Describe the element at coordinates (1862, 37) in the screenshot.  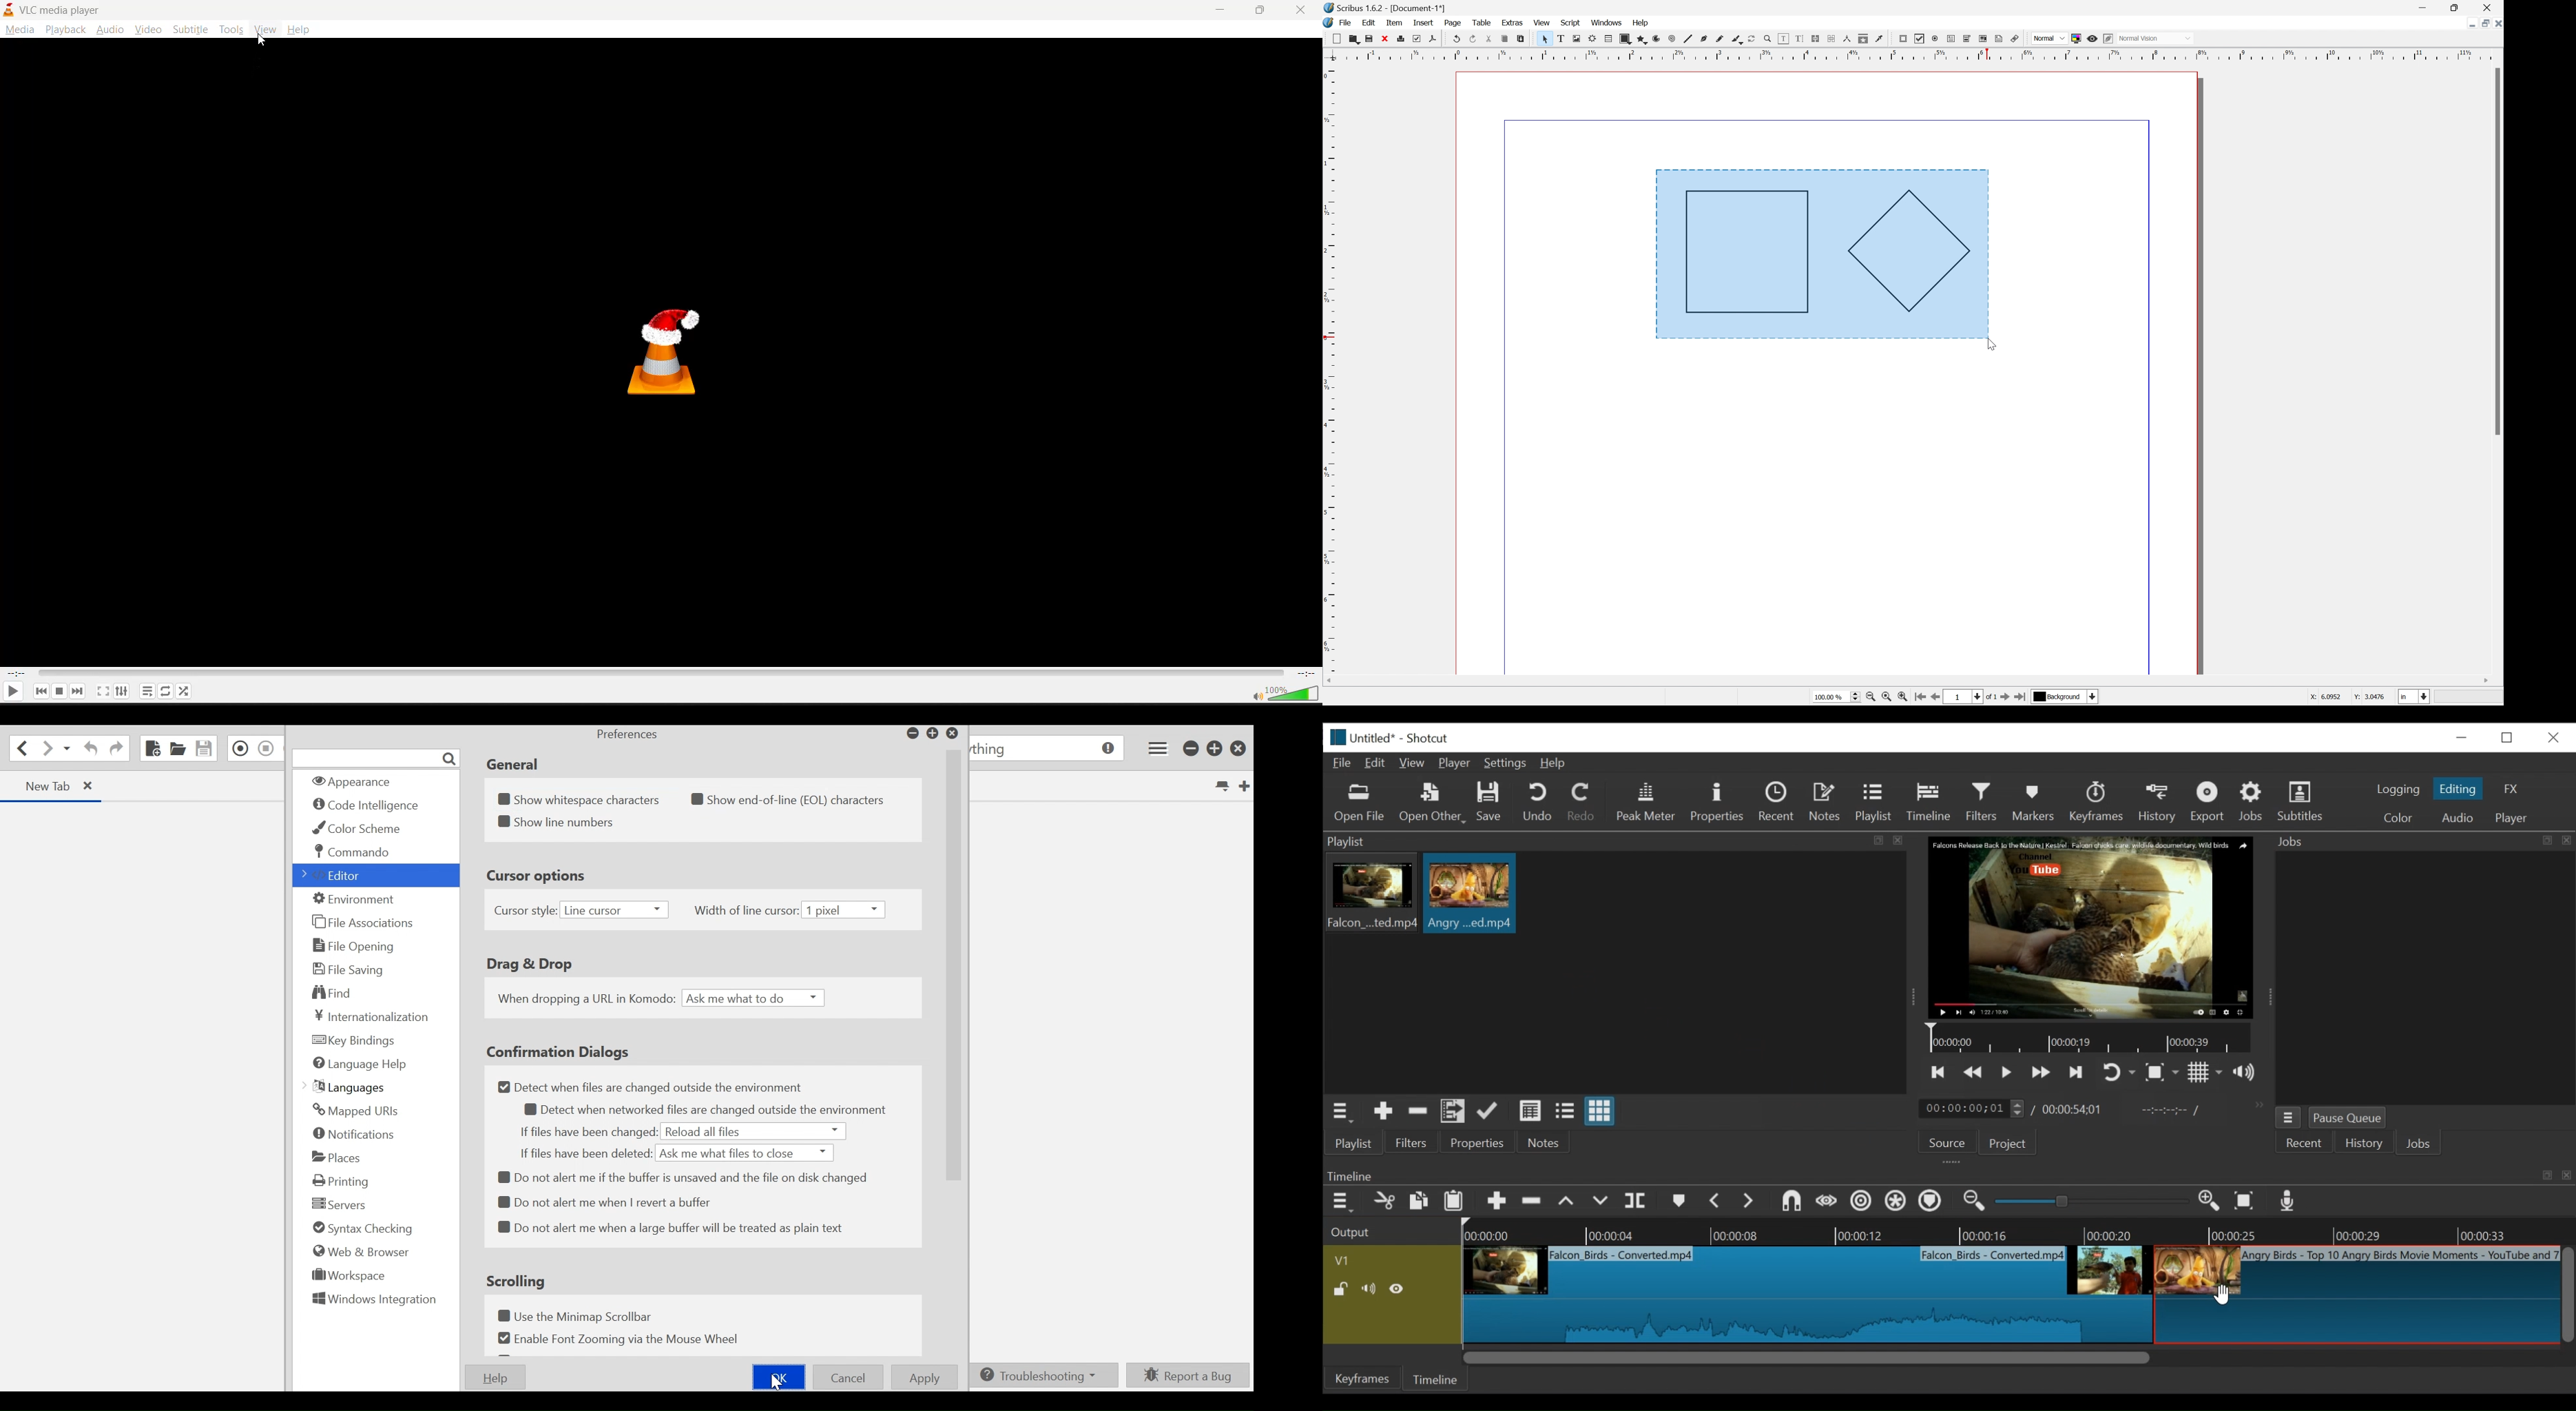
I see `copy item properties` at that location.